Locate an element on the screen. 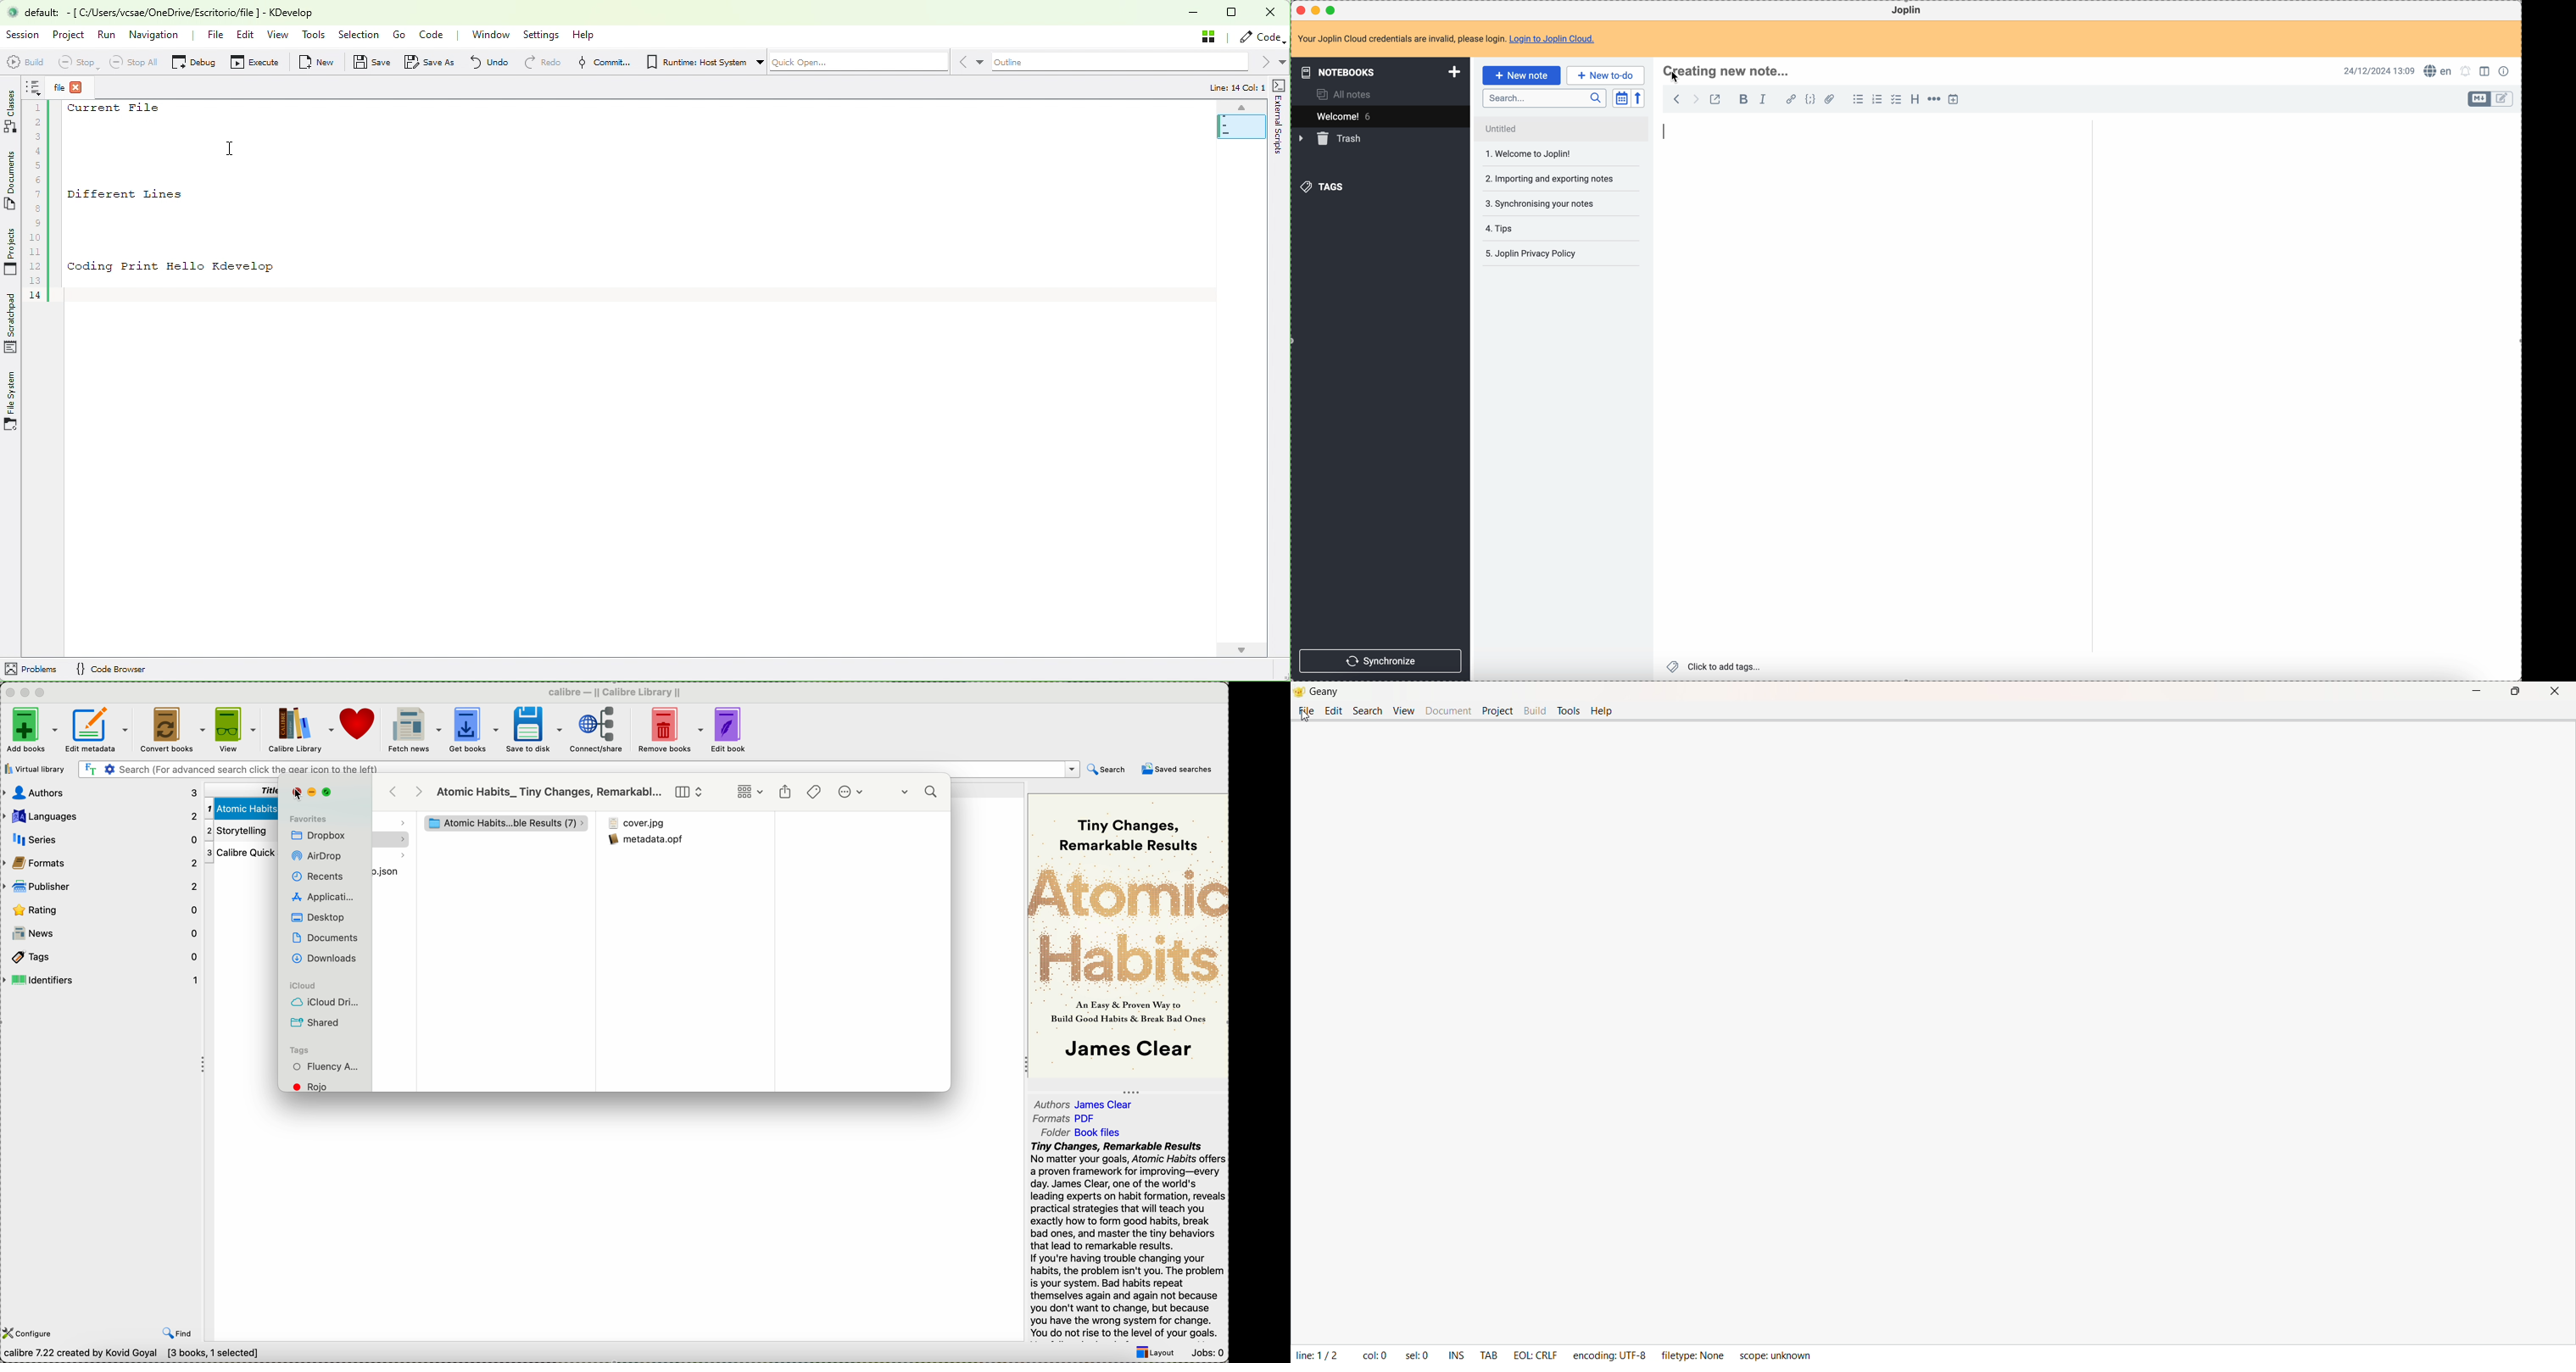  Welcome to Joplin! is located at coordinates (1529, 154).